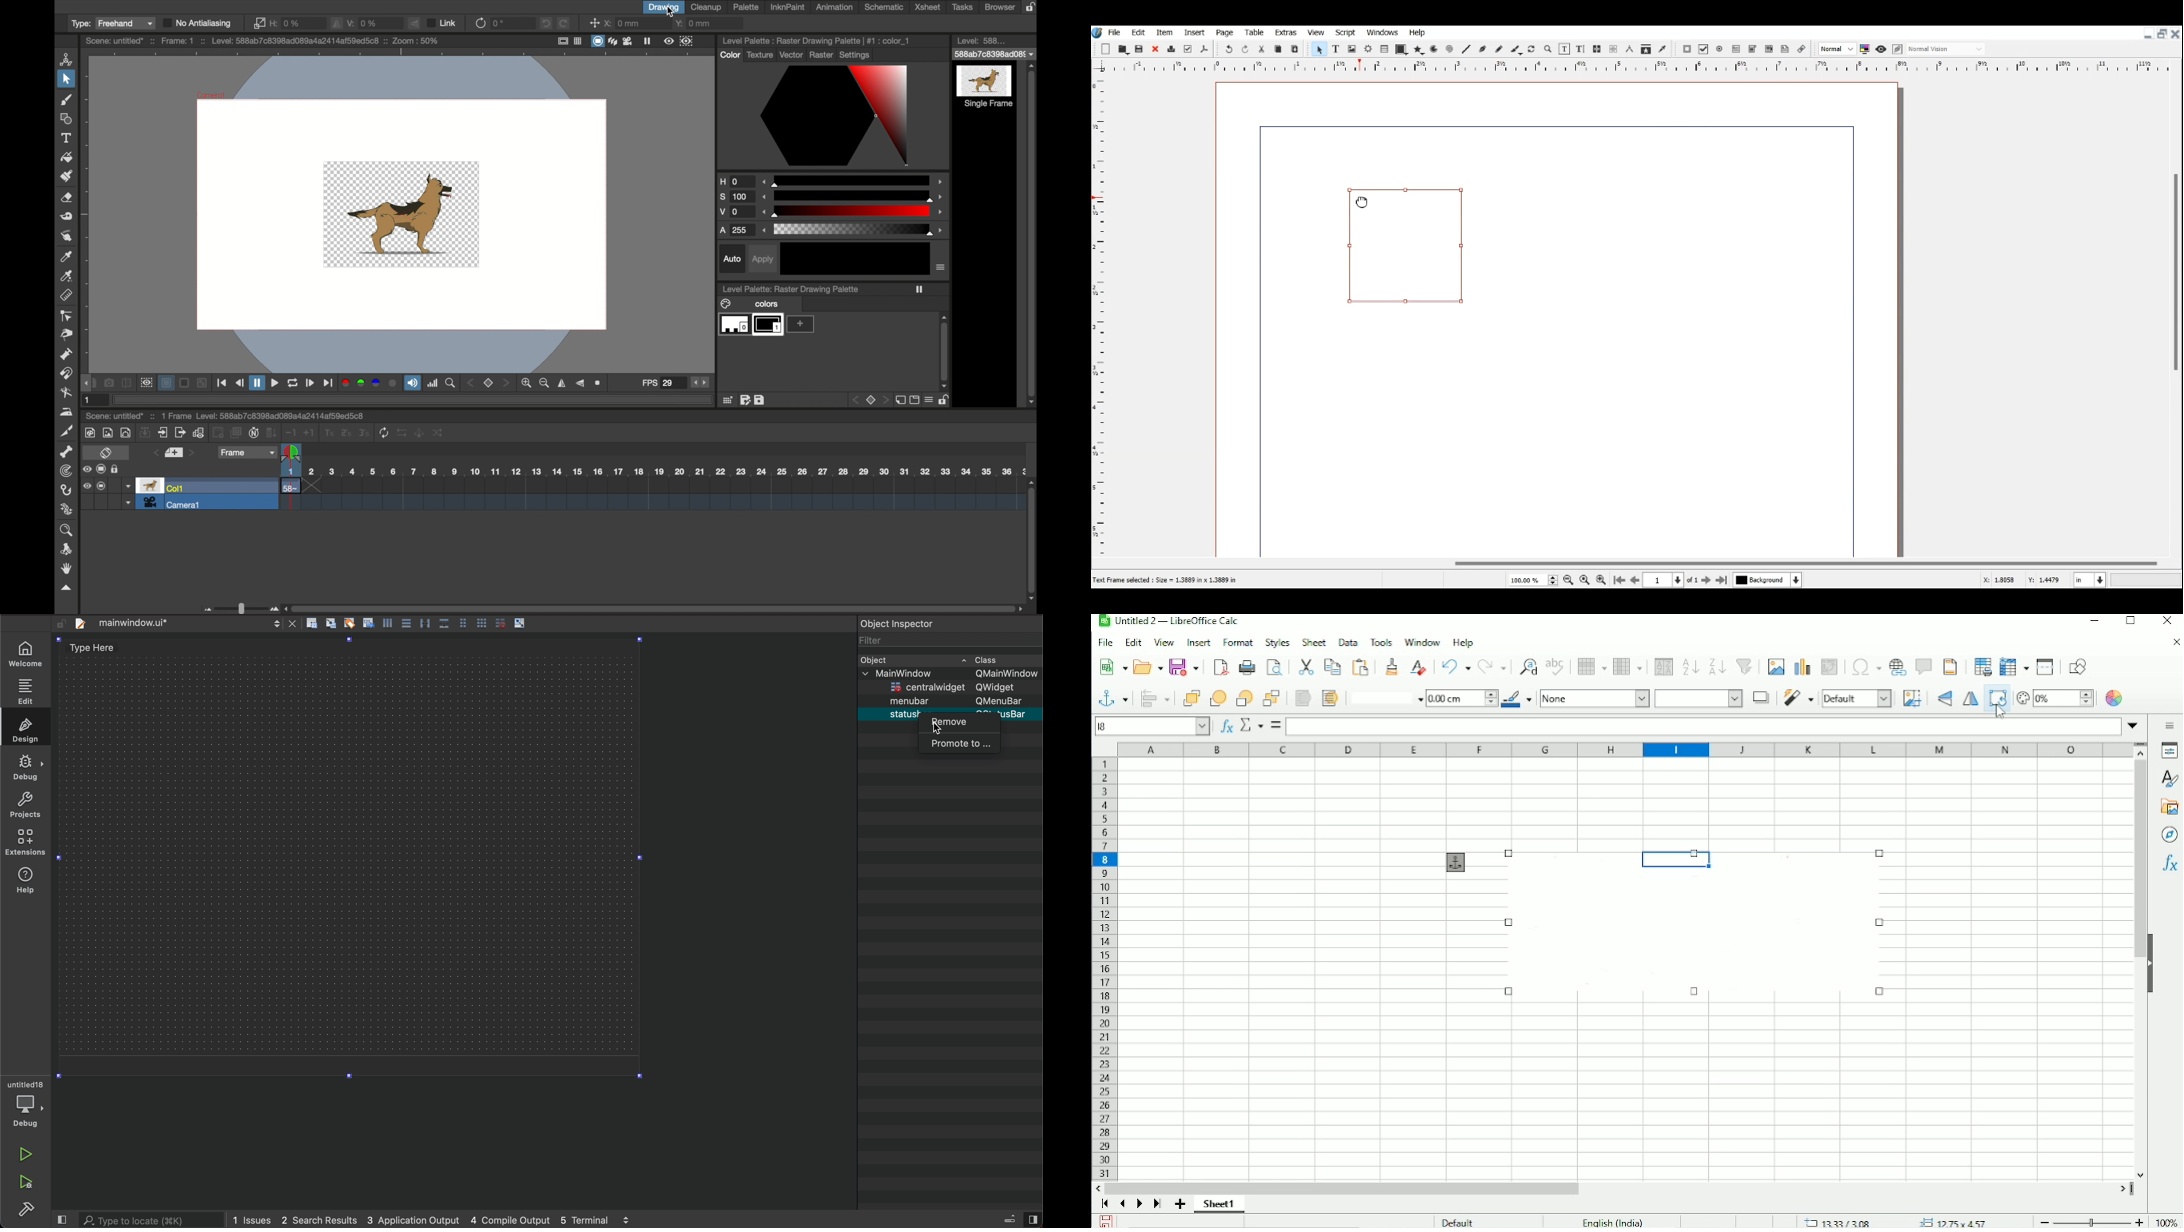 The width and height of the screenshot is (2184, 1232). I want to click on Sheet 1, so click(1219, 1205).